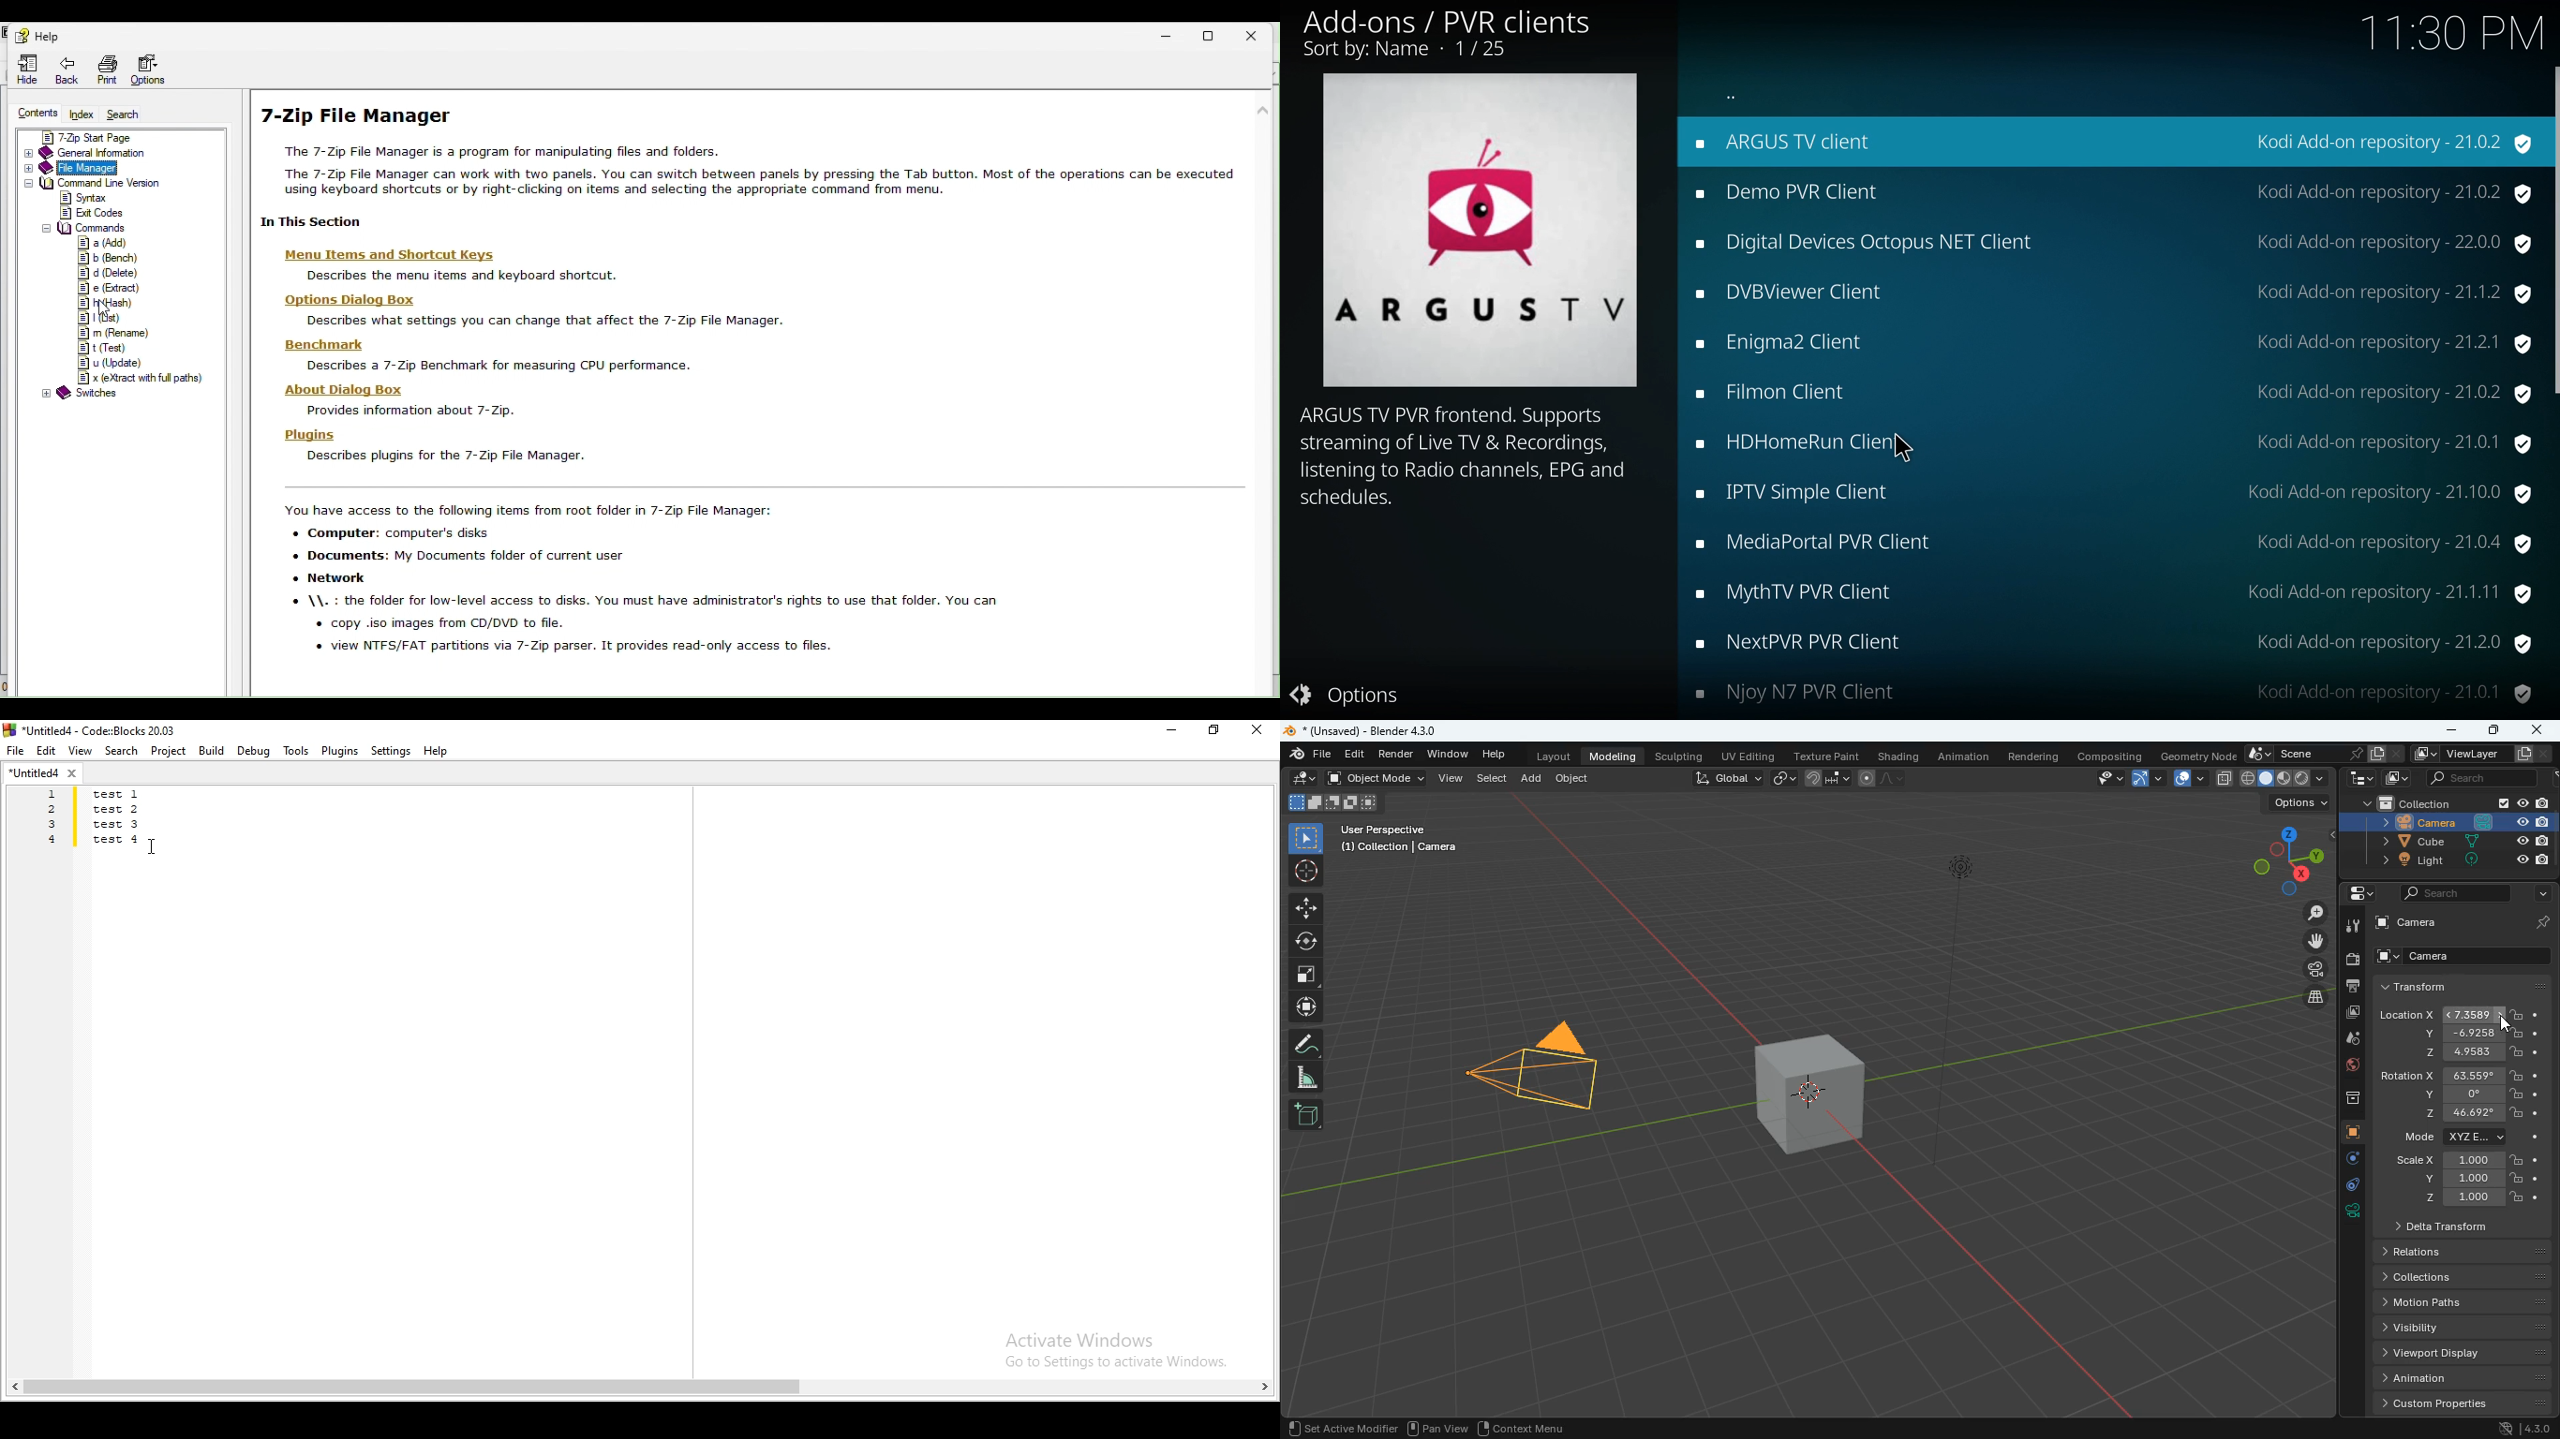 The height and width of the screenshot is (1456, 2576). What do you see at coordinates (106, 273) in the screenshot?
I see `d(delete)` at bounding box center [106, 273].